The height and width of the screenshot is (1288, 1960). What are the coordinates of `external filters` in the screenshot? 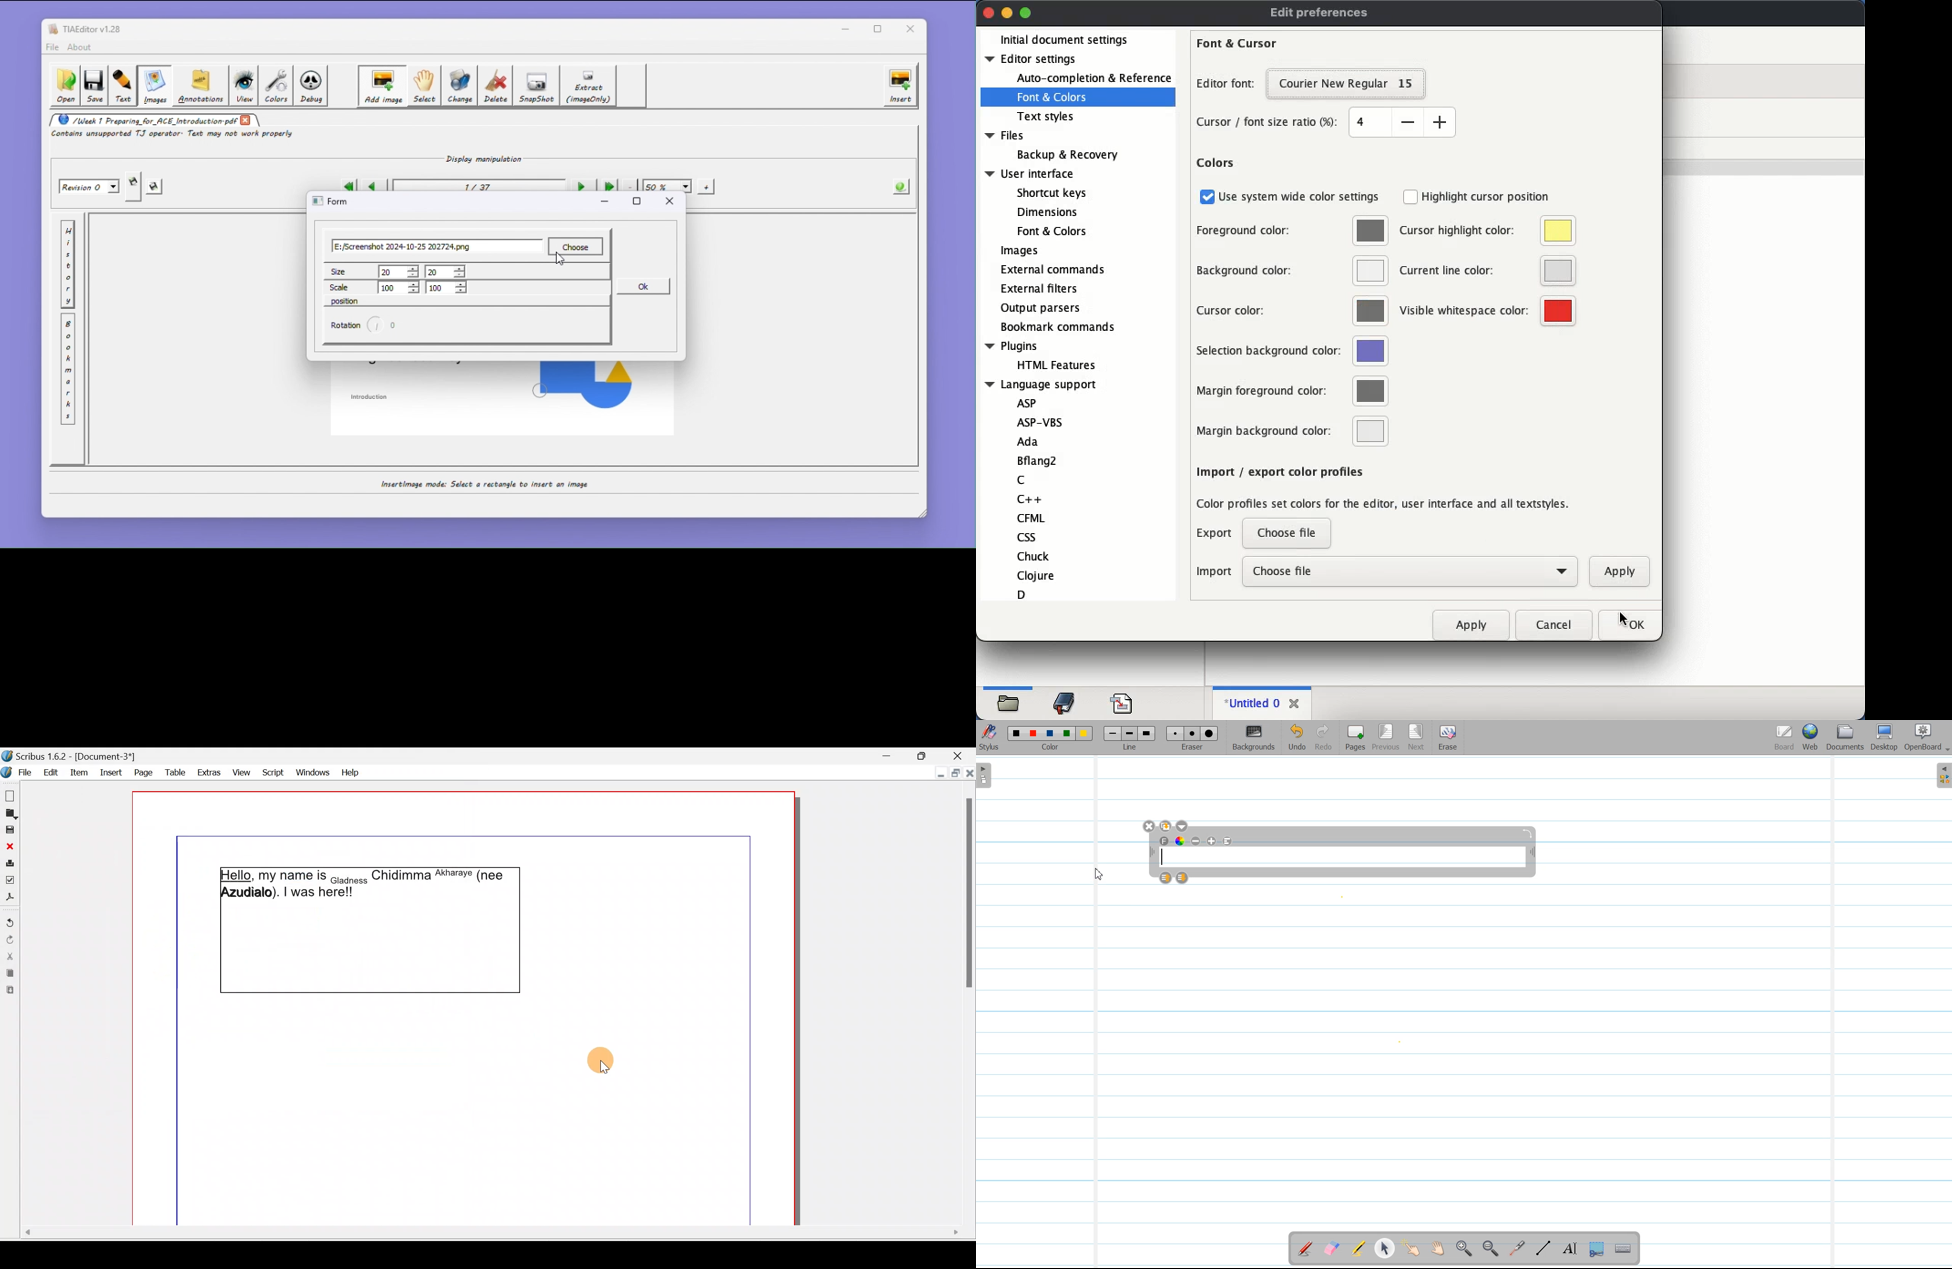 It's located at (1043, 289).